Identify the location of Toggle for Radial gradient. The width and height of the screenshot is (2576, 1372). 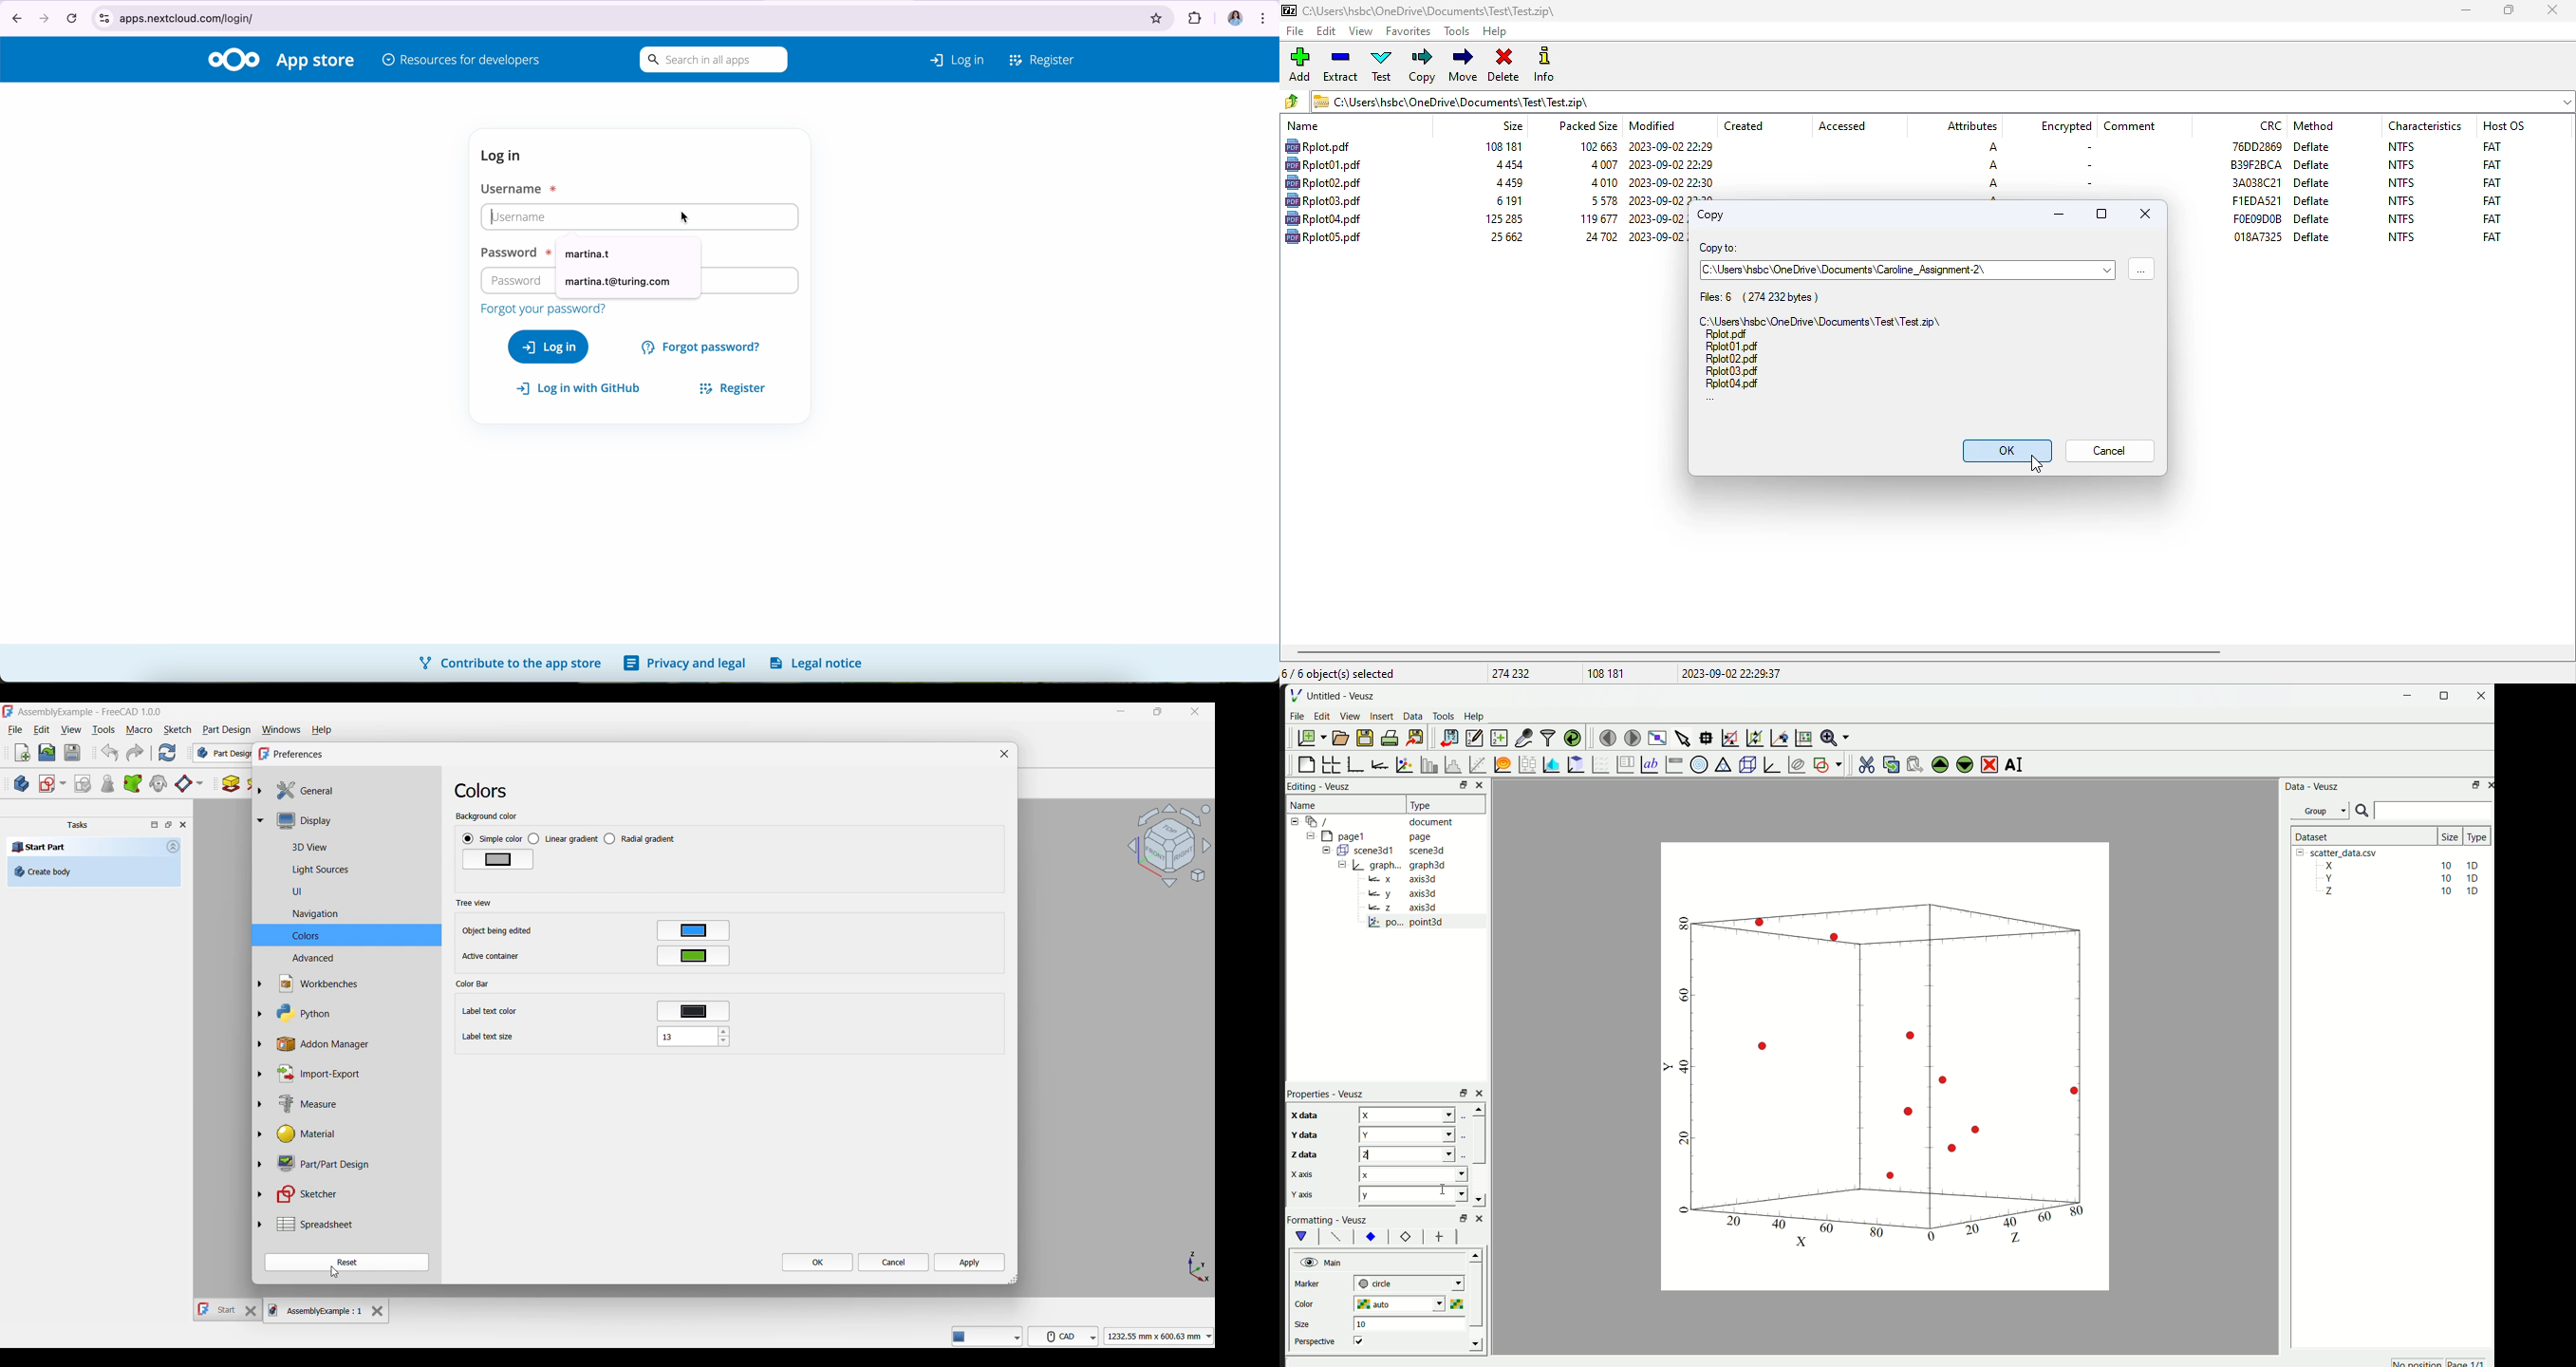
(640, 839).